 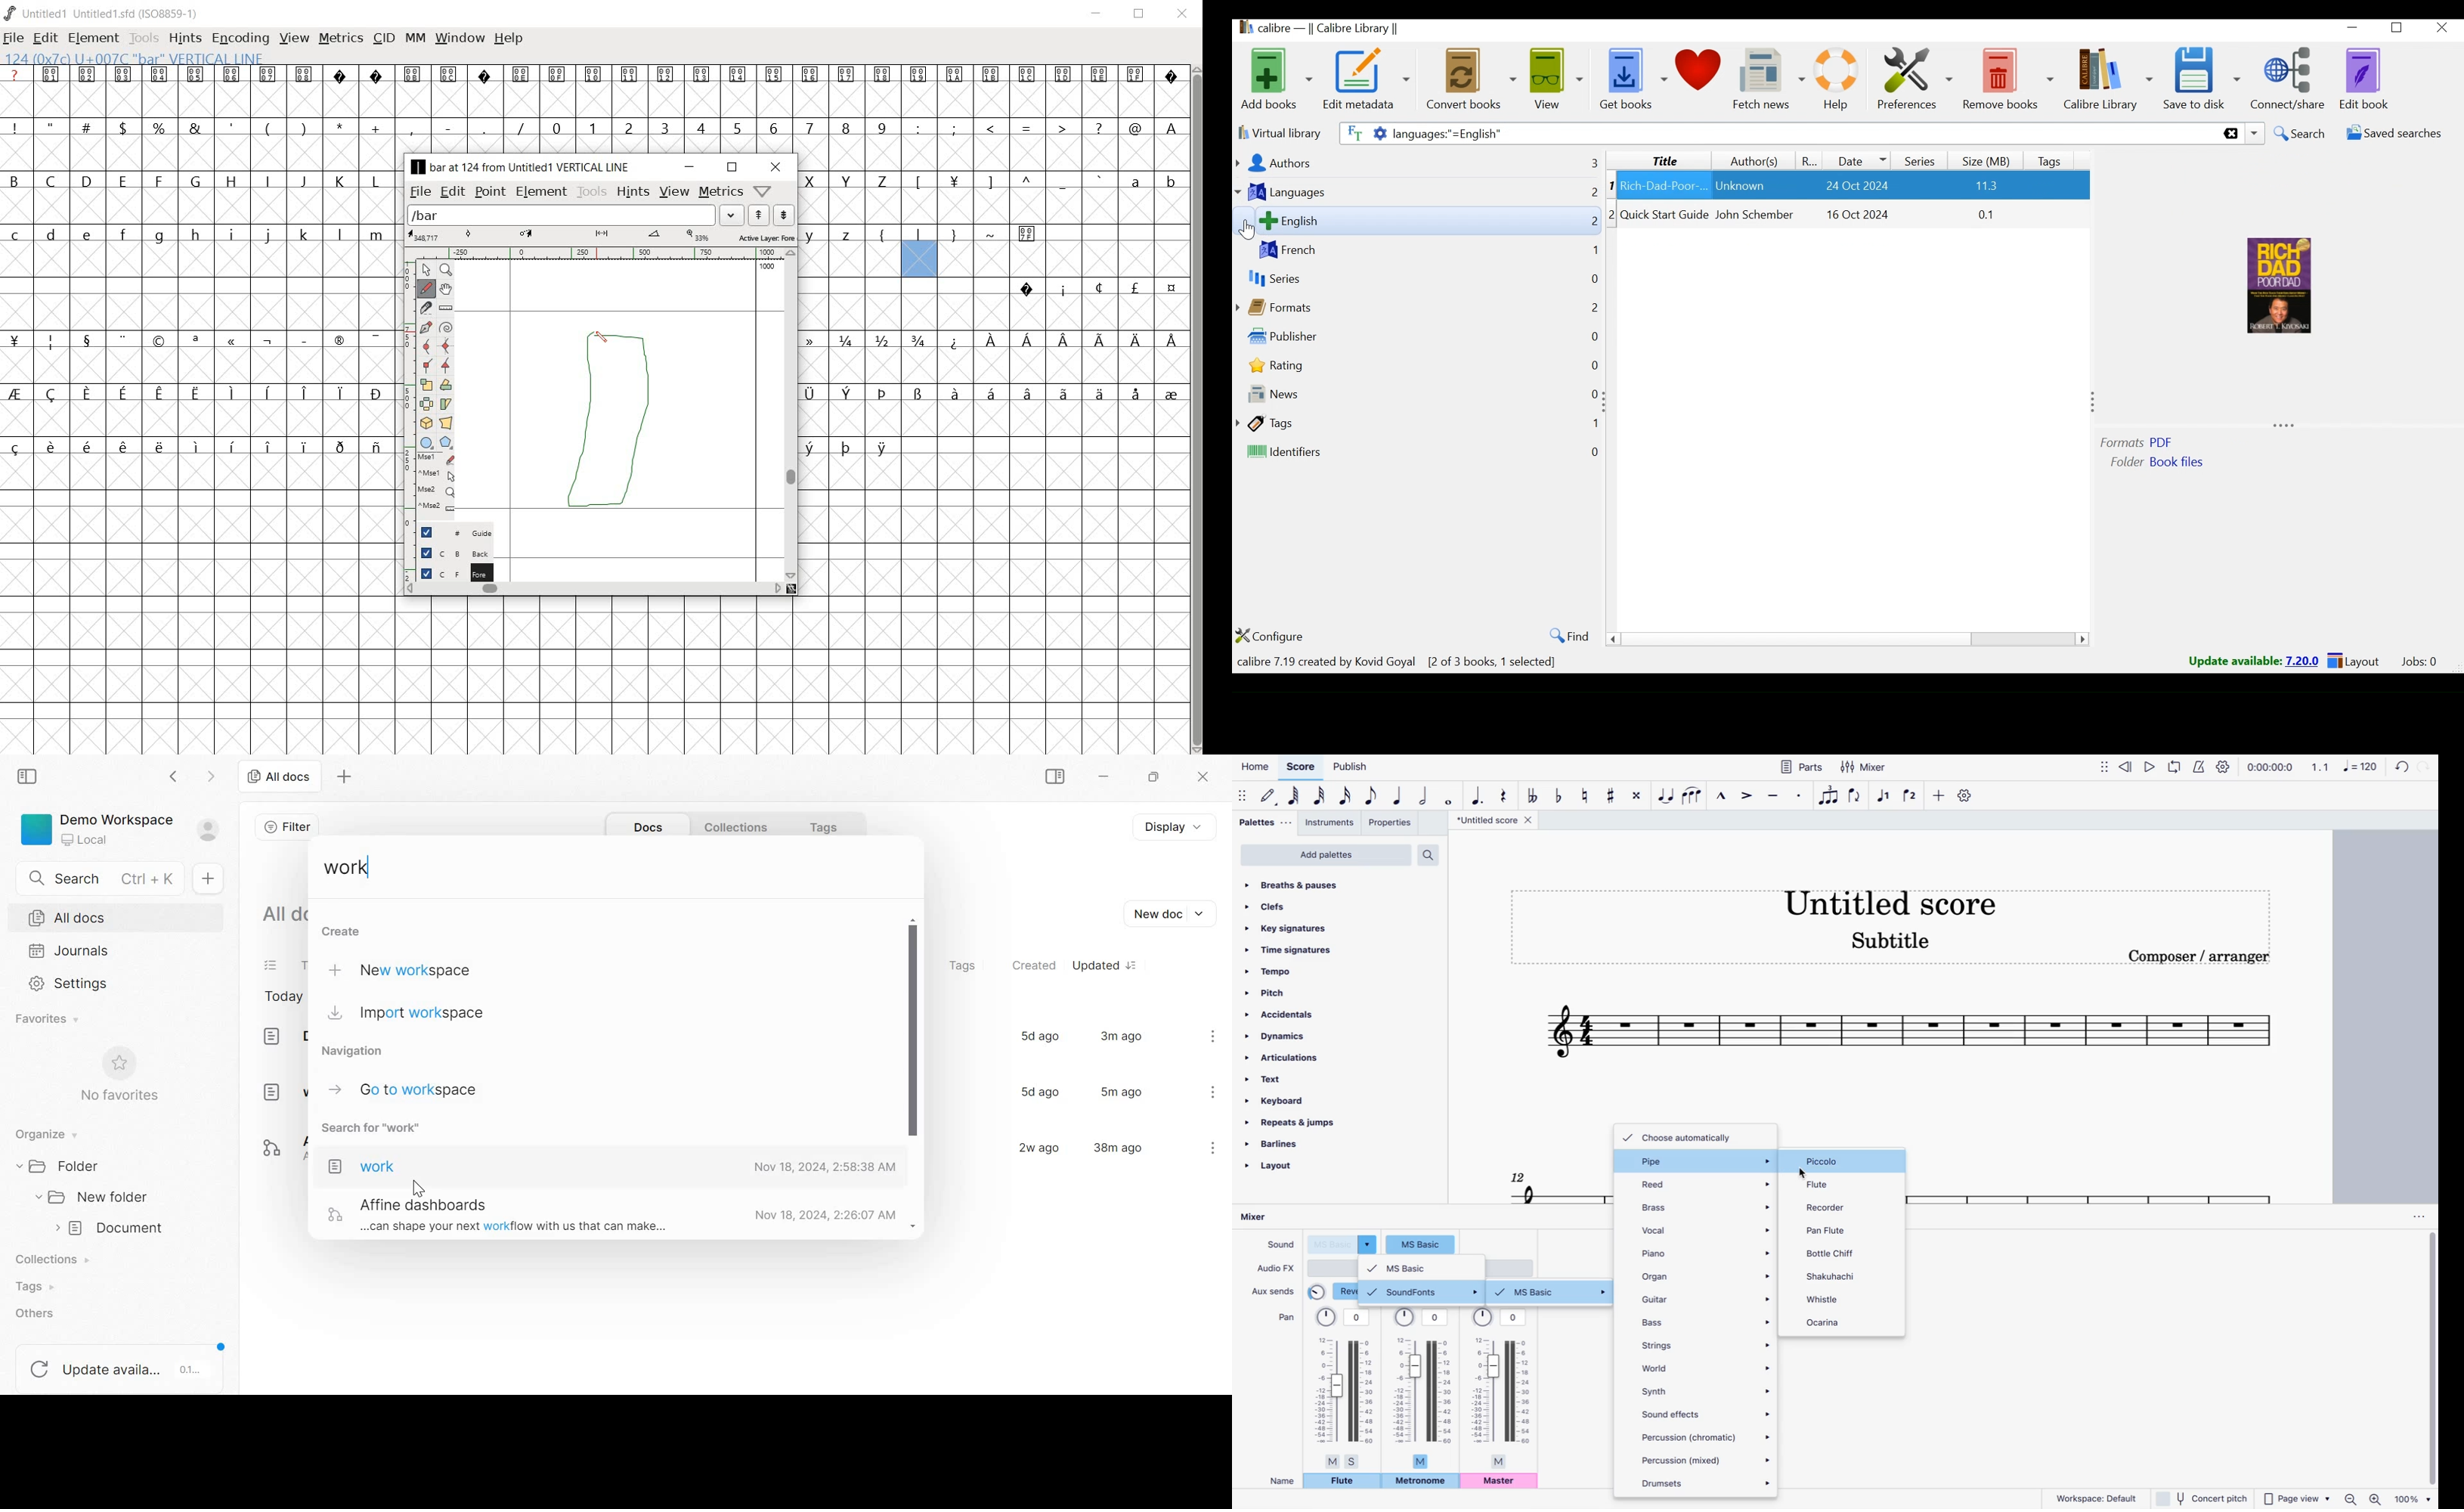 What do you see at coordinates (1274, 1288) in the screenshot?
I see `aux sends` at bounding box center [1274, 1288].